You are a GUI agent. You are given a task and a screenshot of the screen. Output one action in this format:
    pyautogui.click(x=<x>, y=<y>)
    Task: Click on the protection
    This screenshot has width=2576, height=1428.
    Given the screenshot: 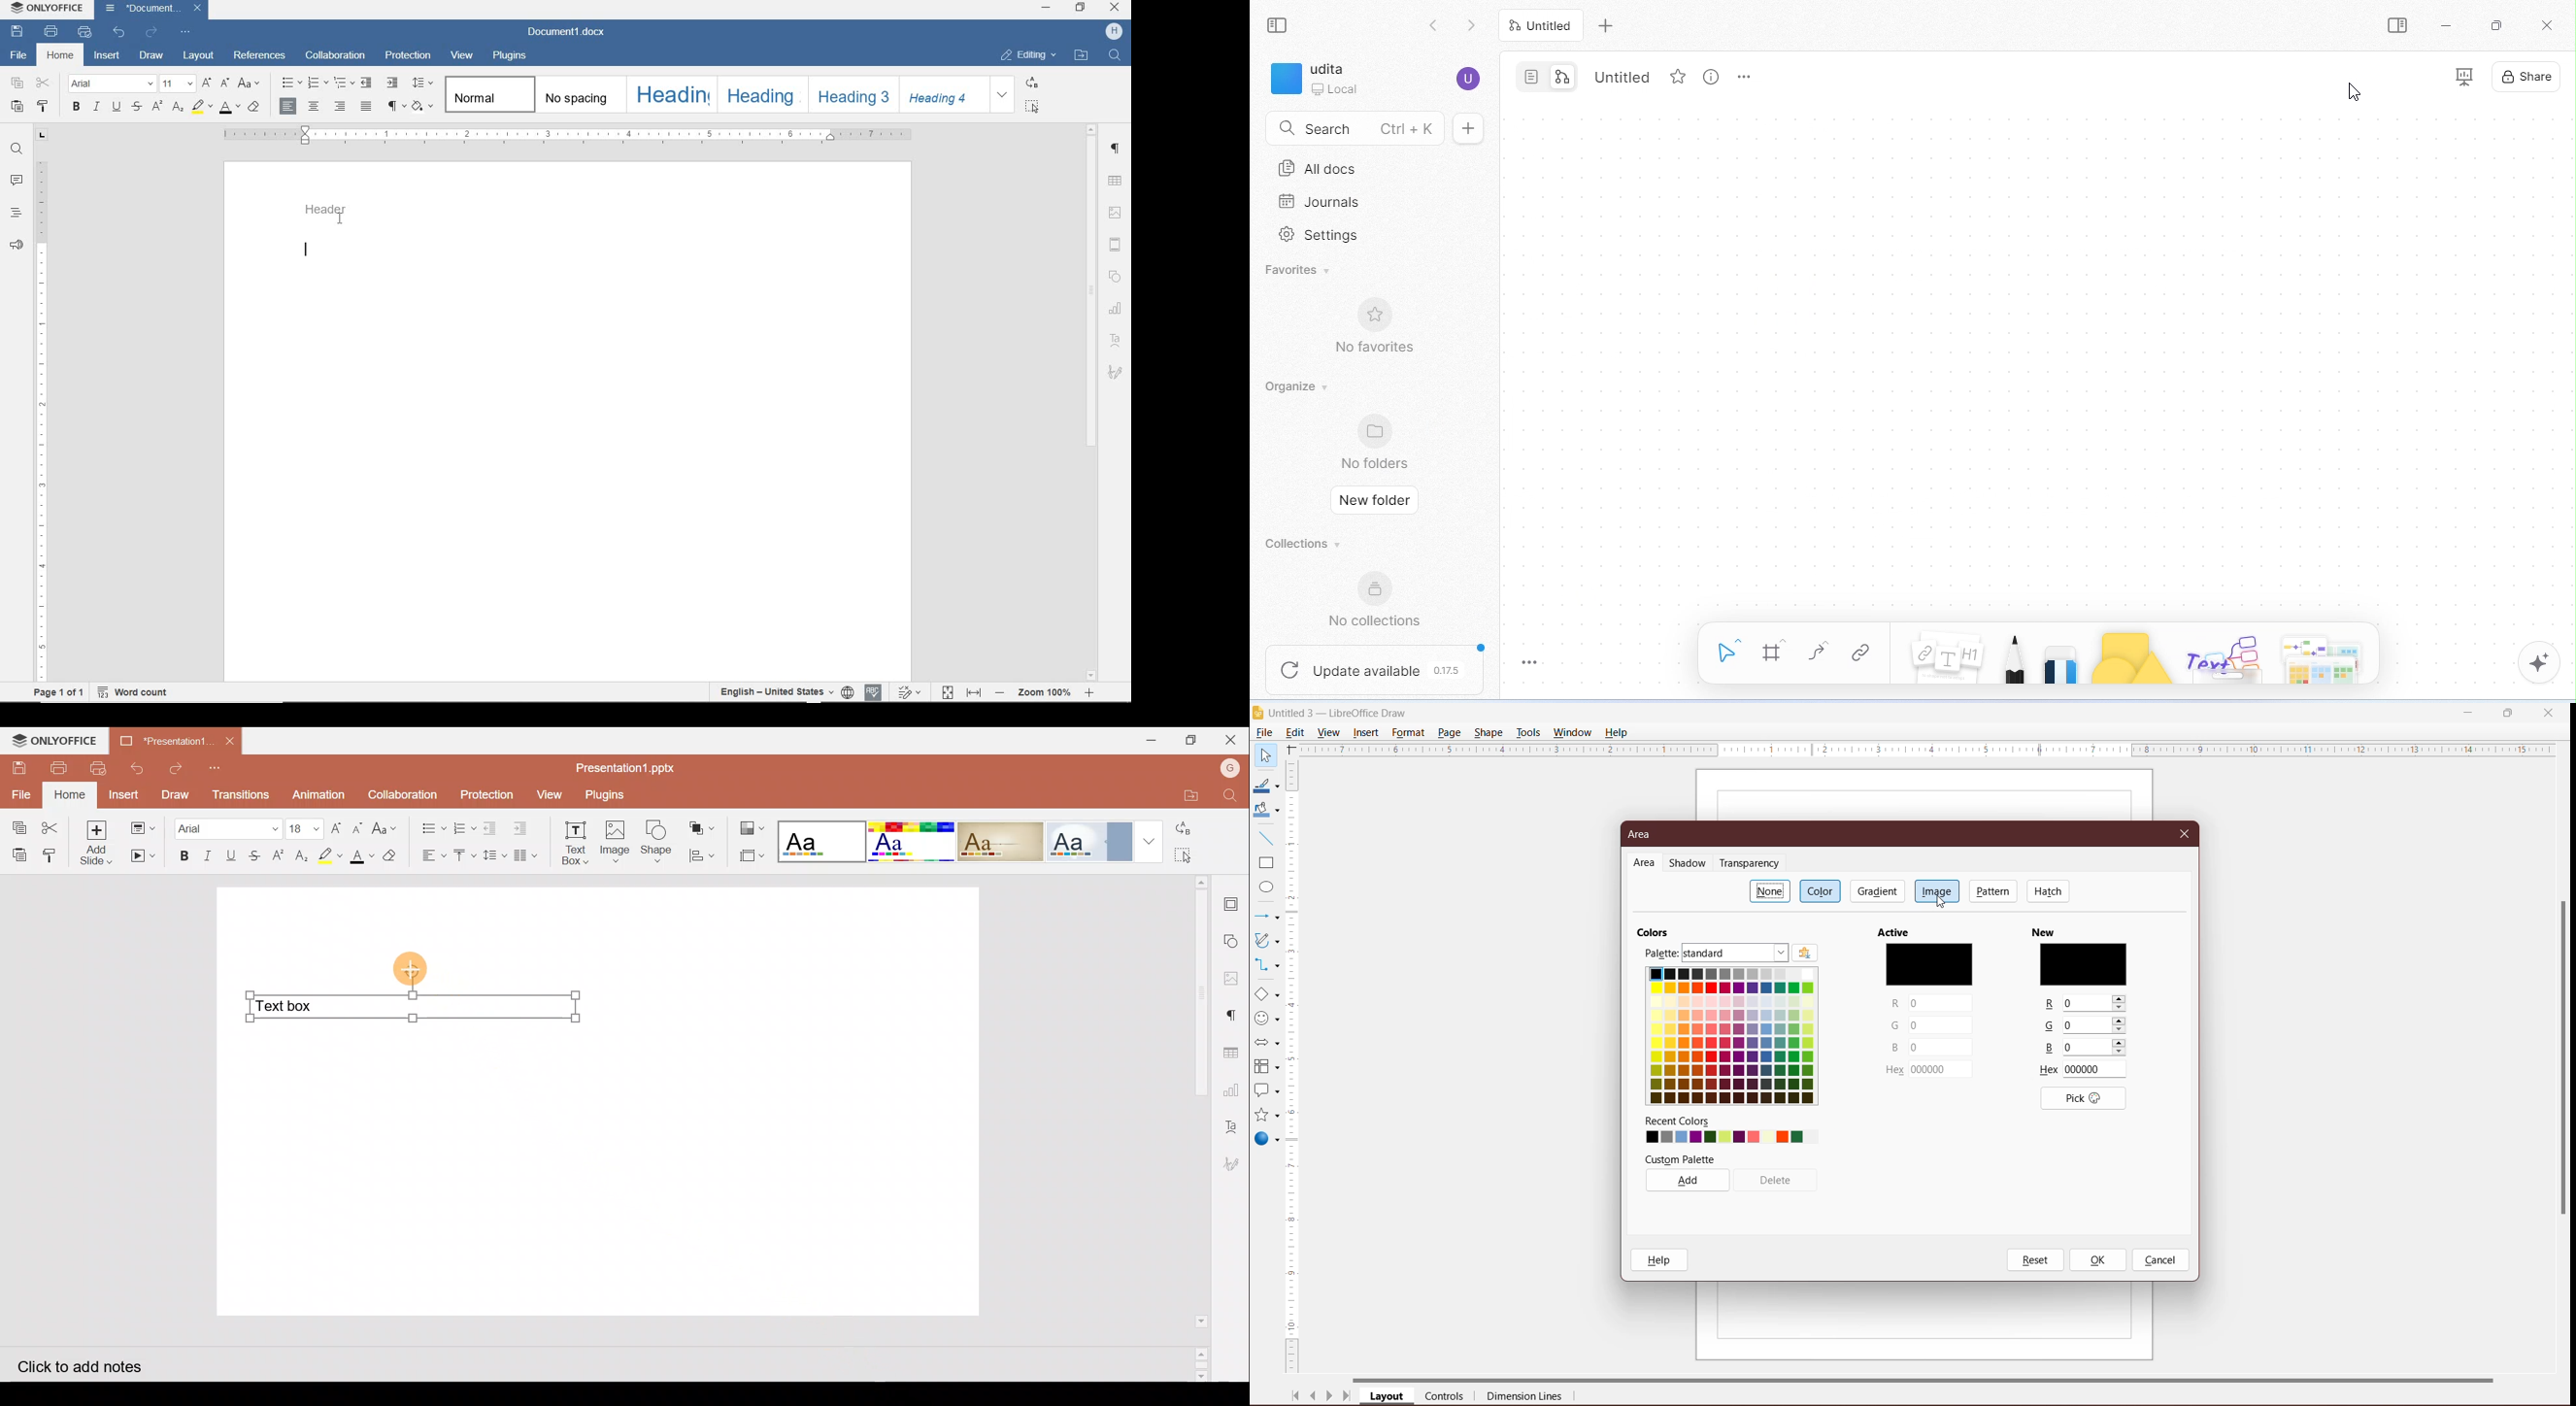 What is the action you would take?
    pyautogui.click(x=408, y=55)
    